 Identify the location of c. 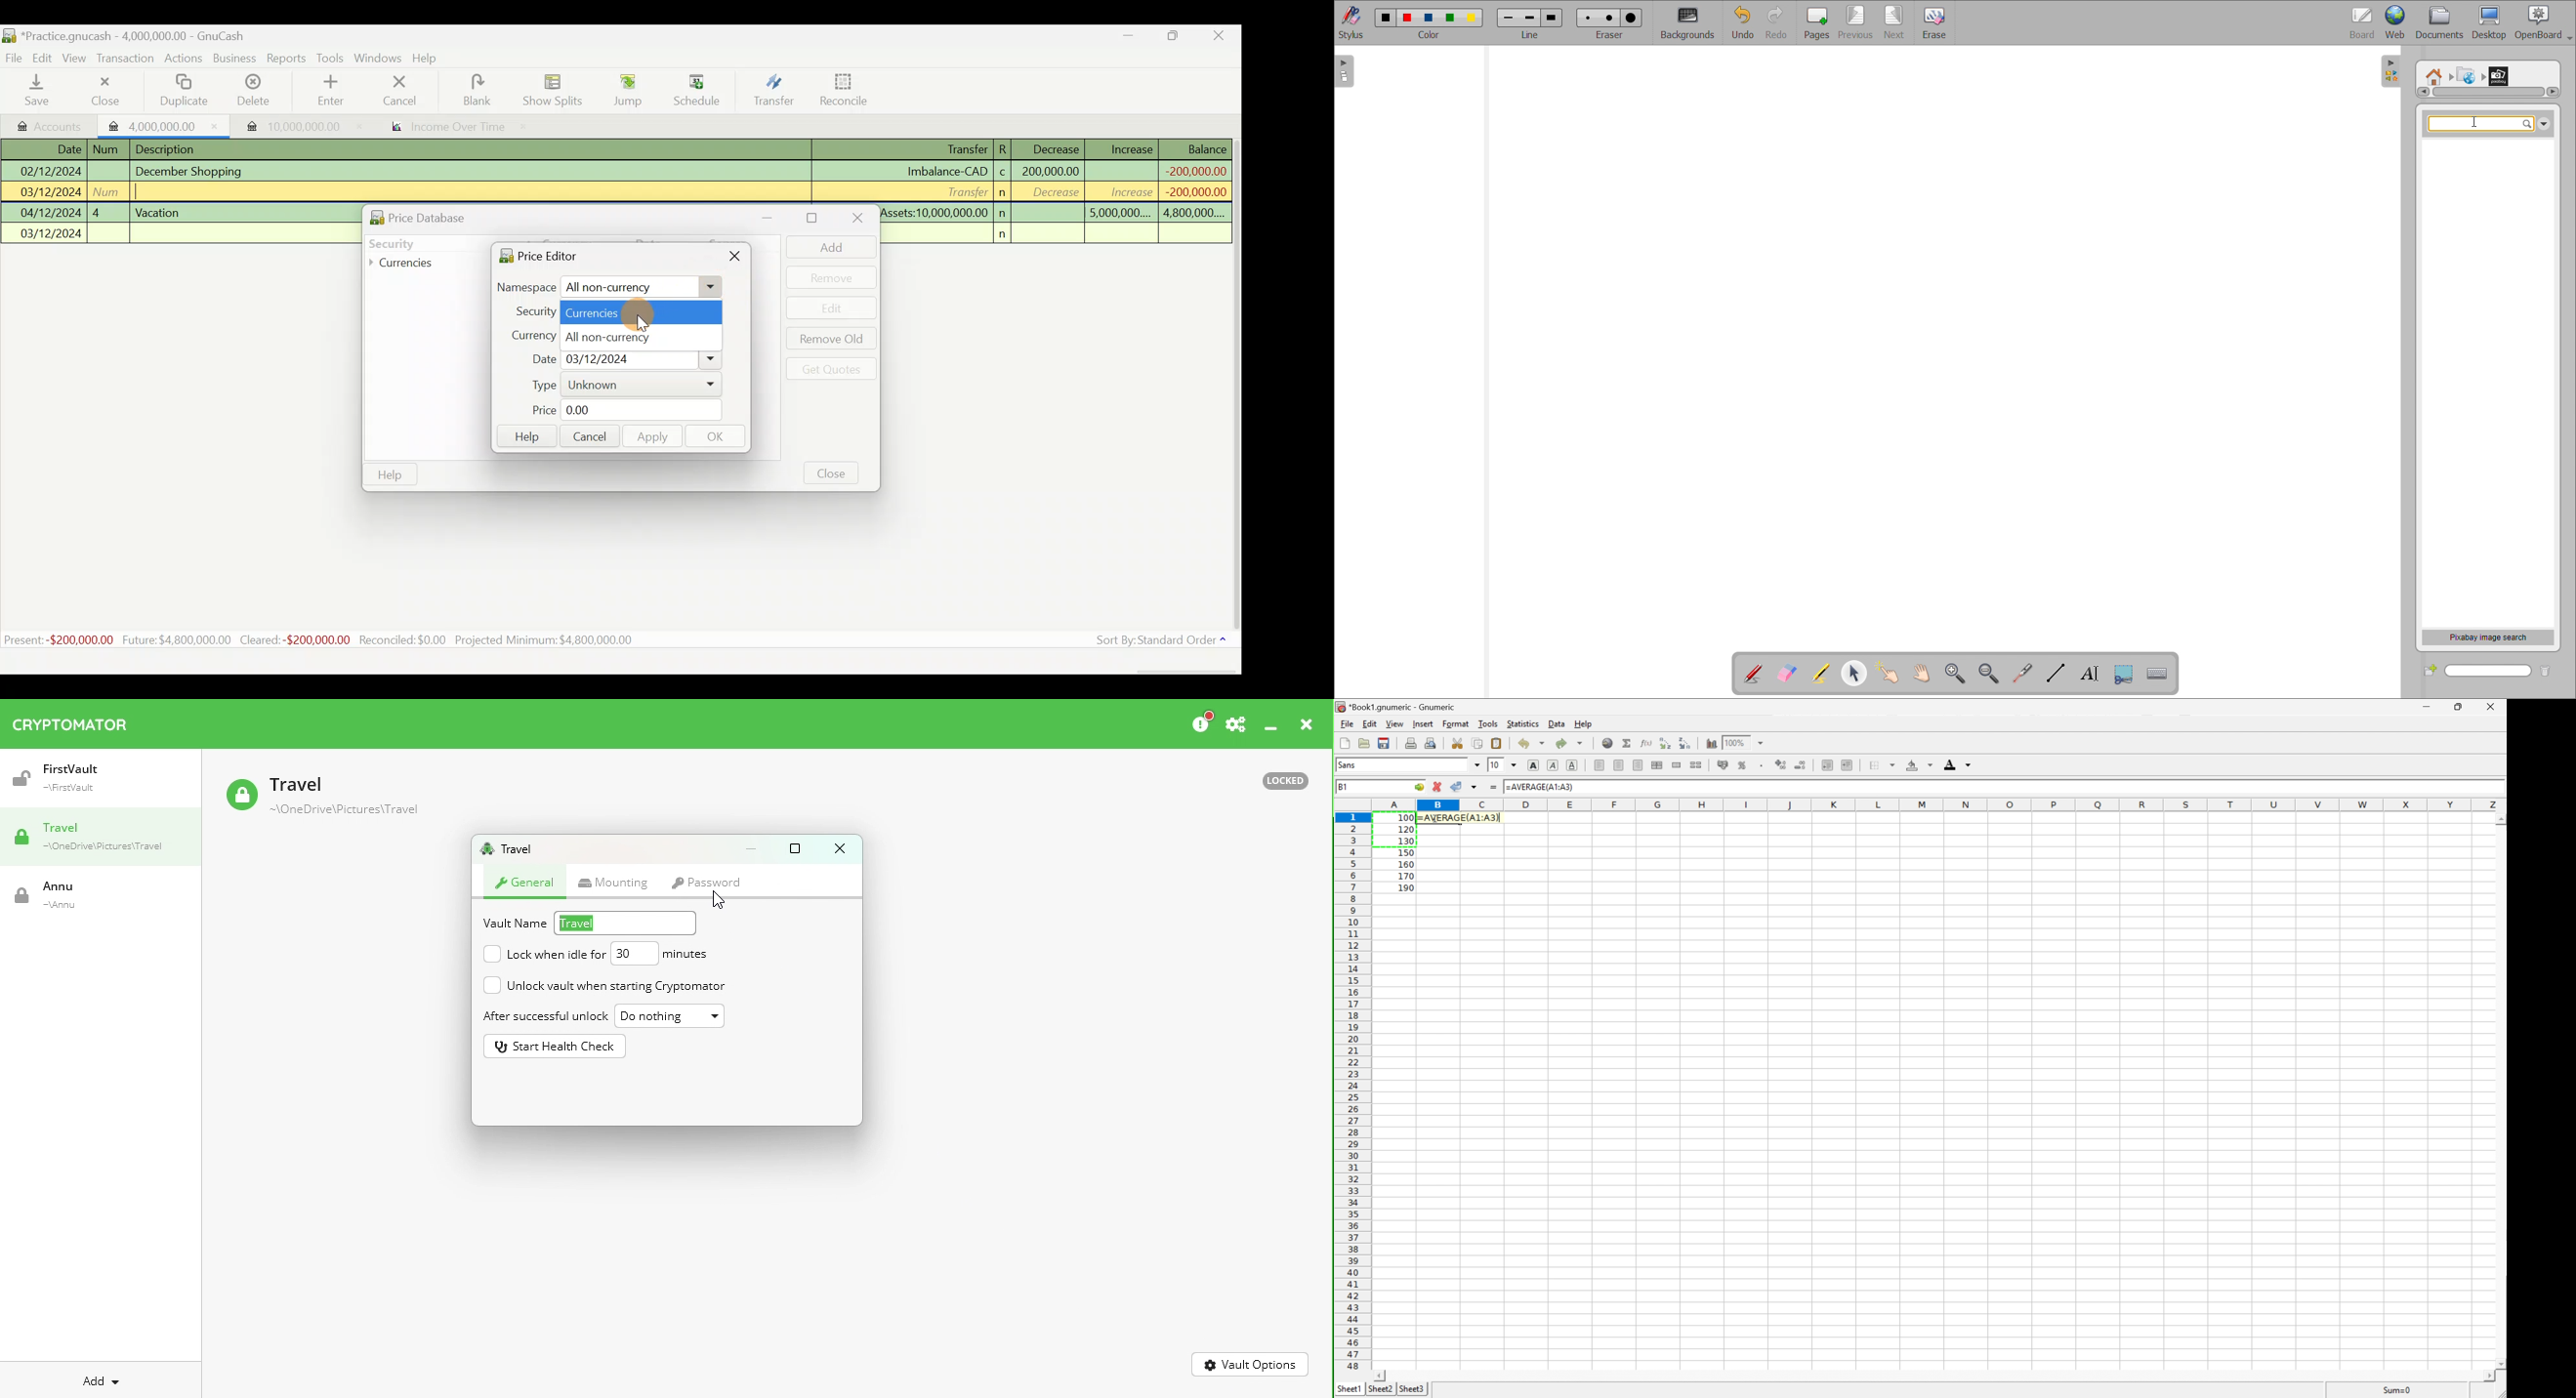
(1003, 173).